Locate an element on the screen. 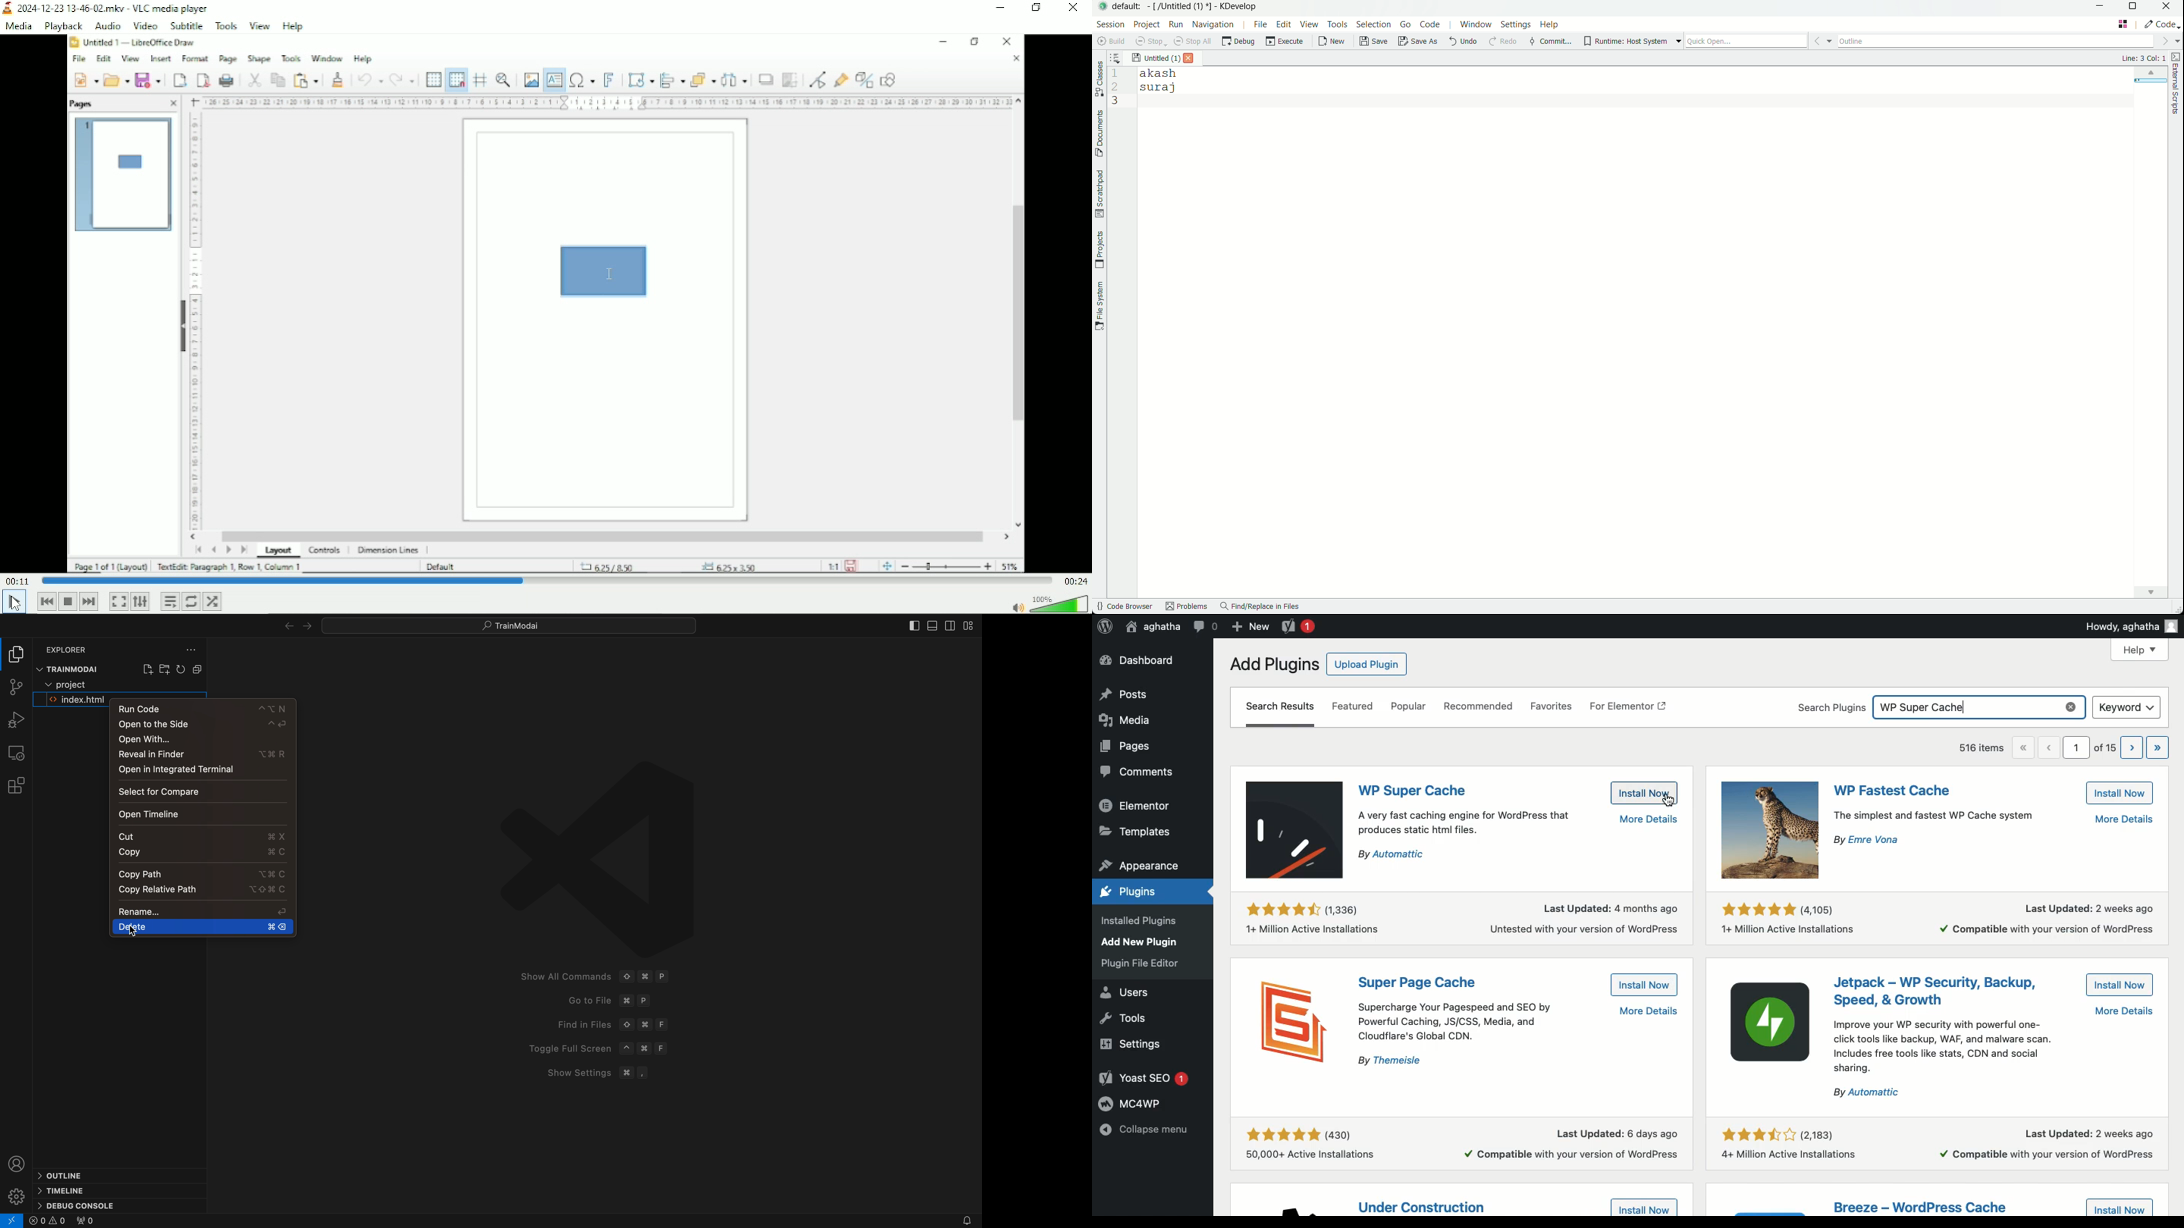 This screenshot has width=2184, height=1232. copy path is located at coordinates (163, 890).